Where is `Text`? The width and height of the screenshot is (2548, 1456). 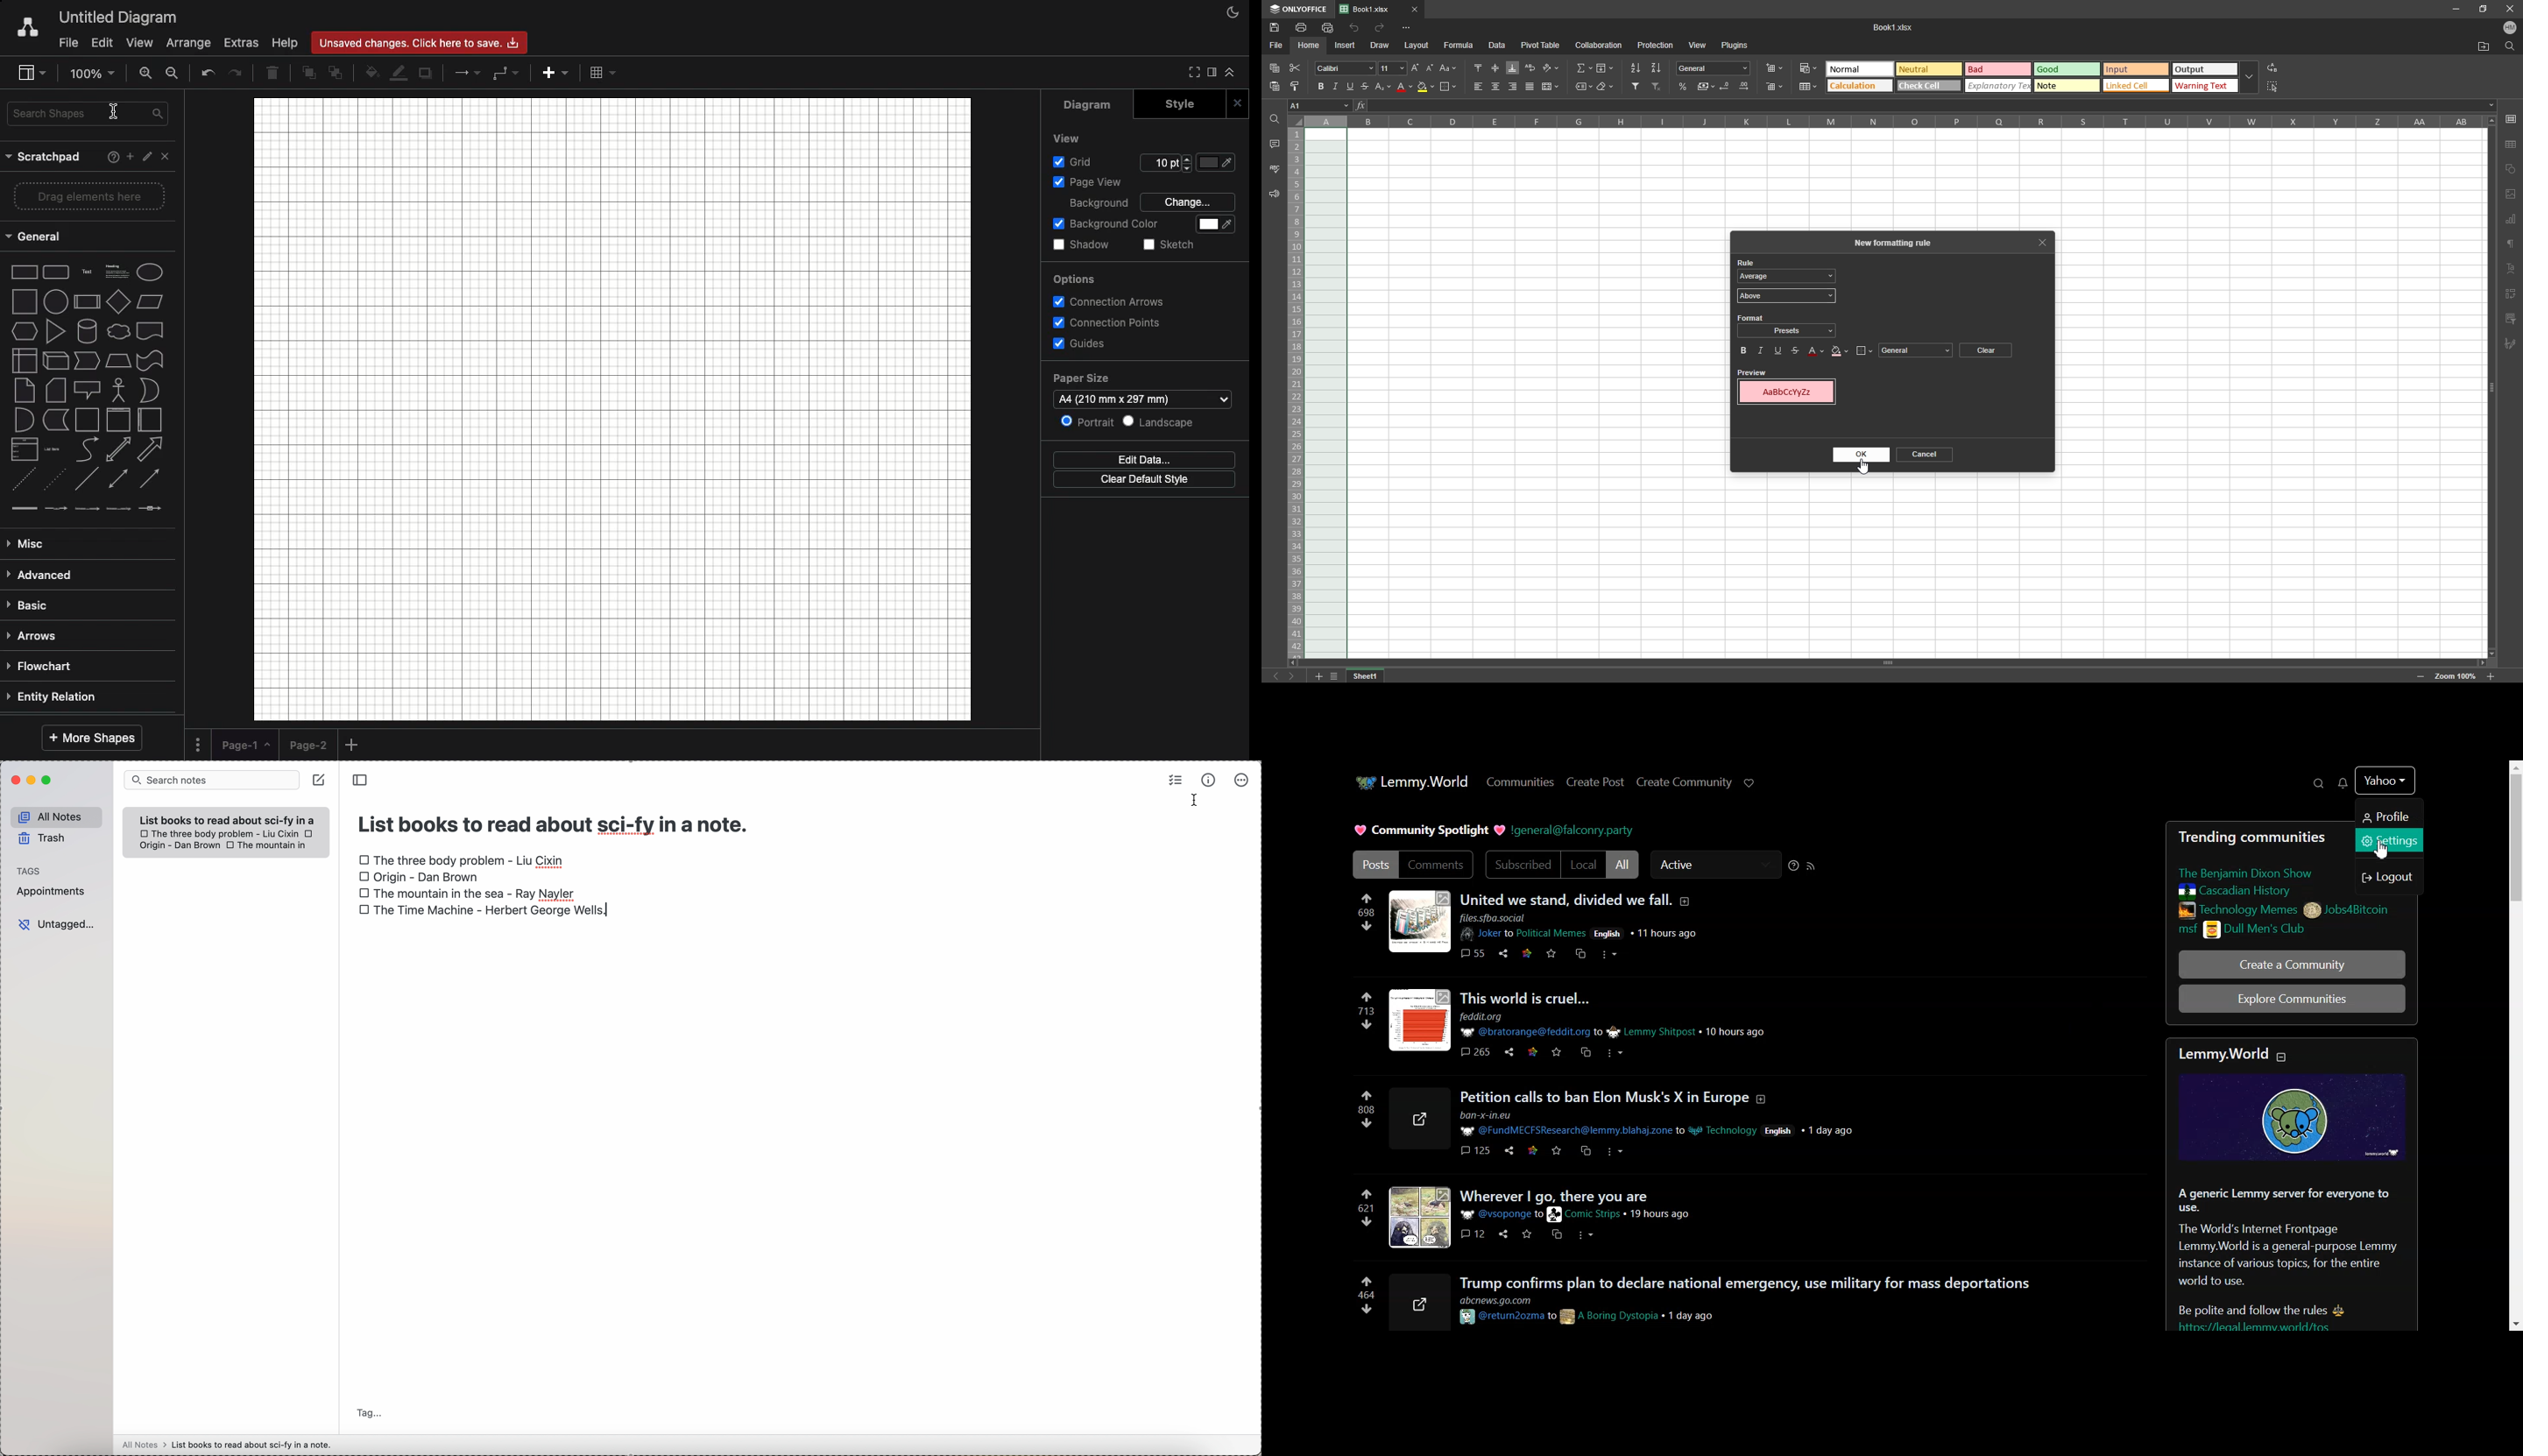 Text is located at coordinates (2292, 1186).